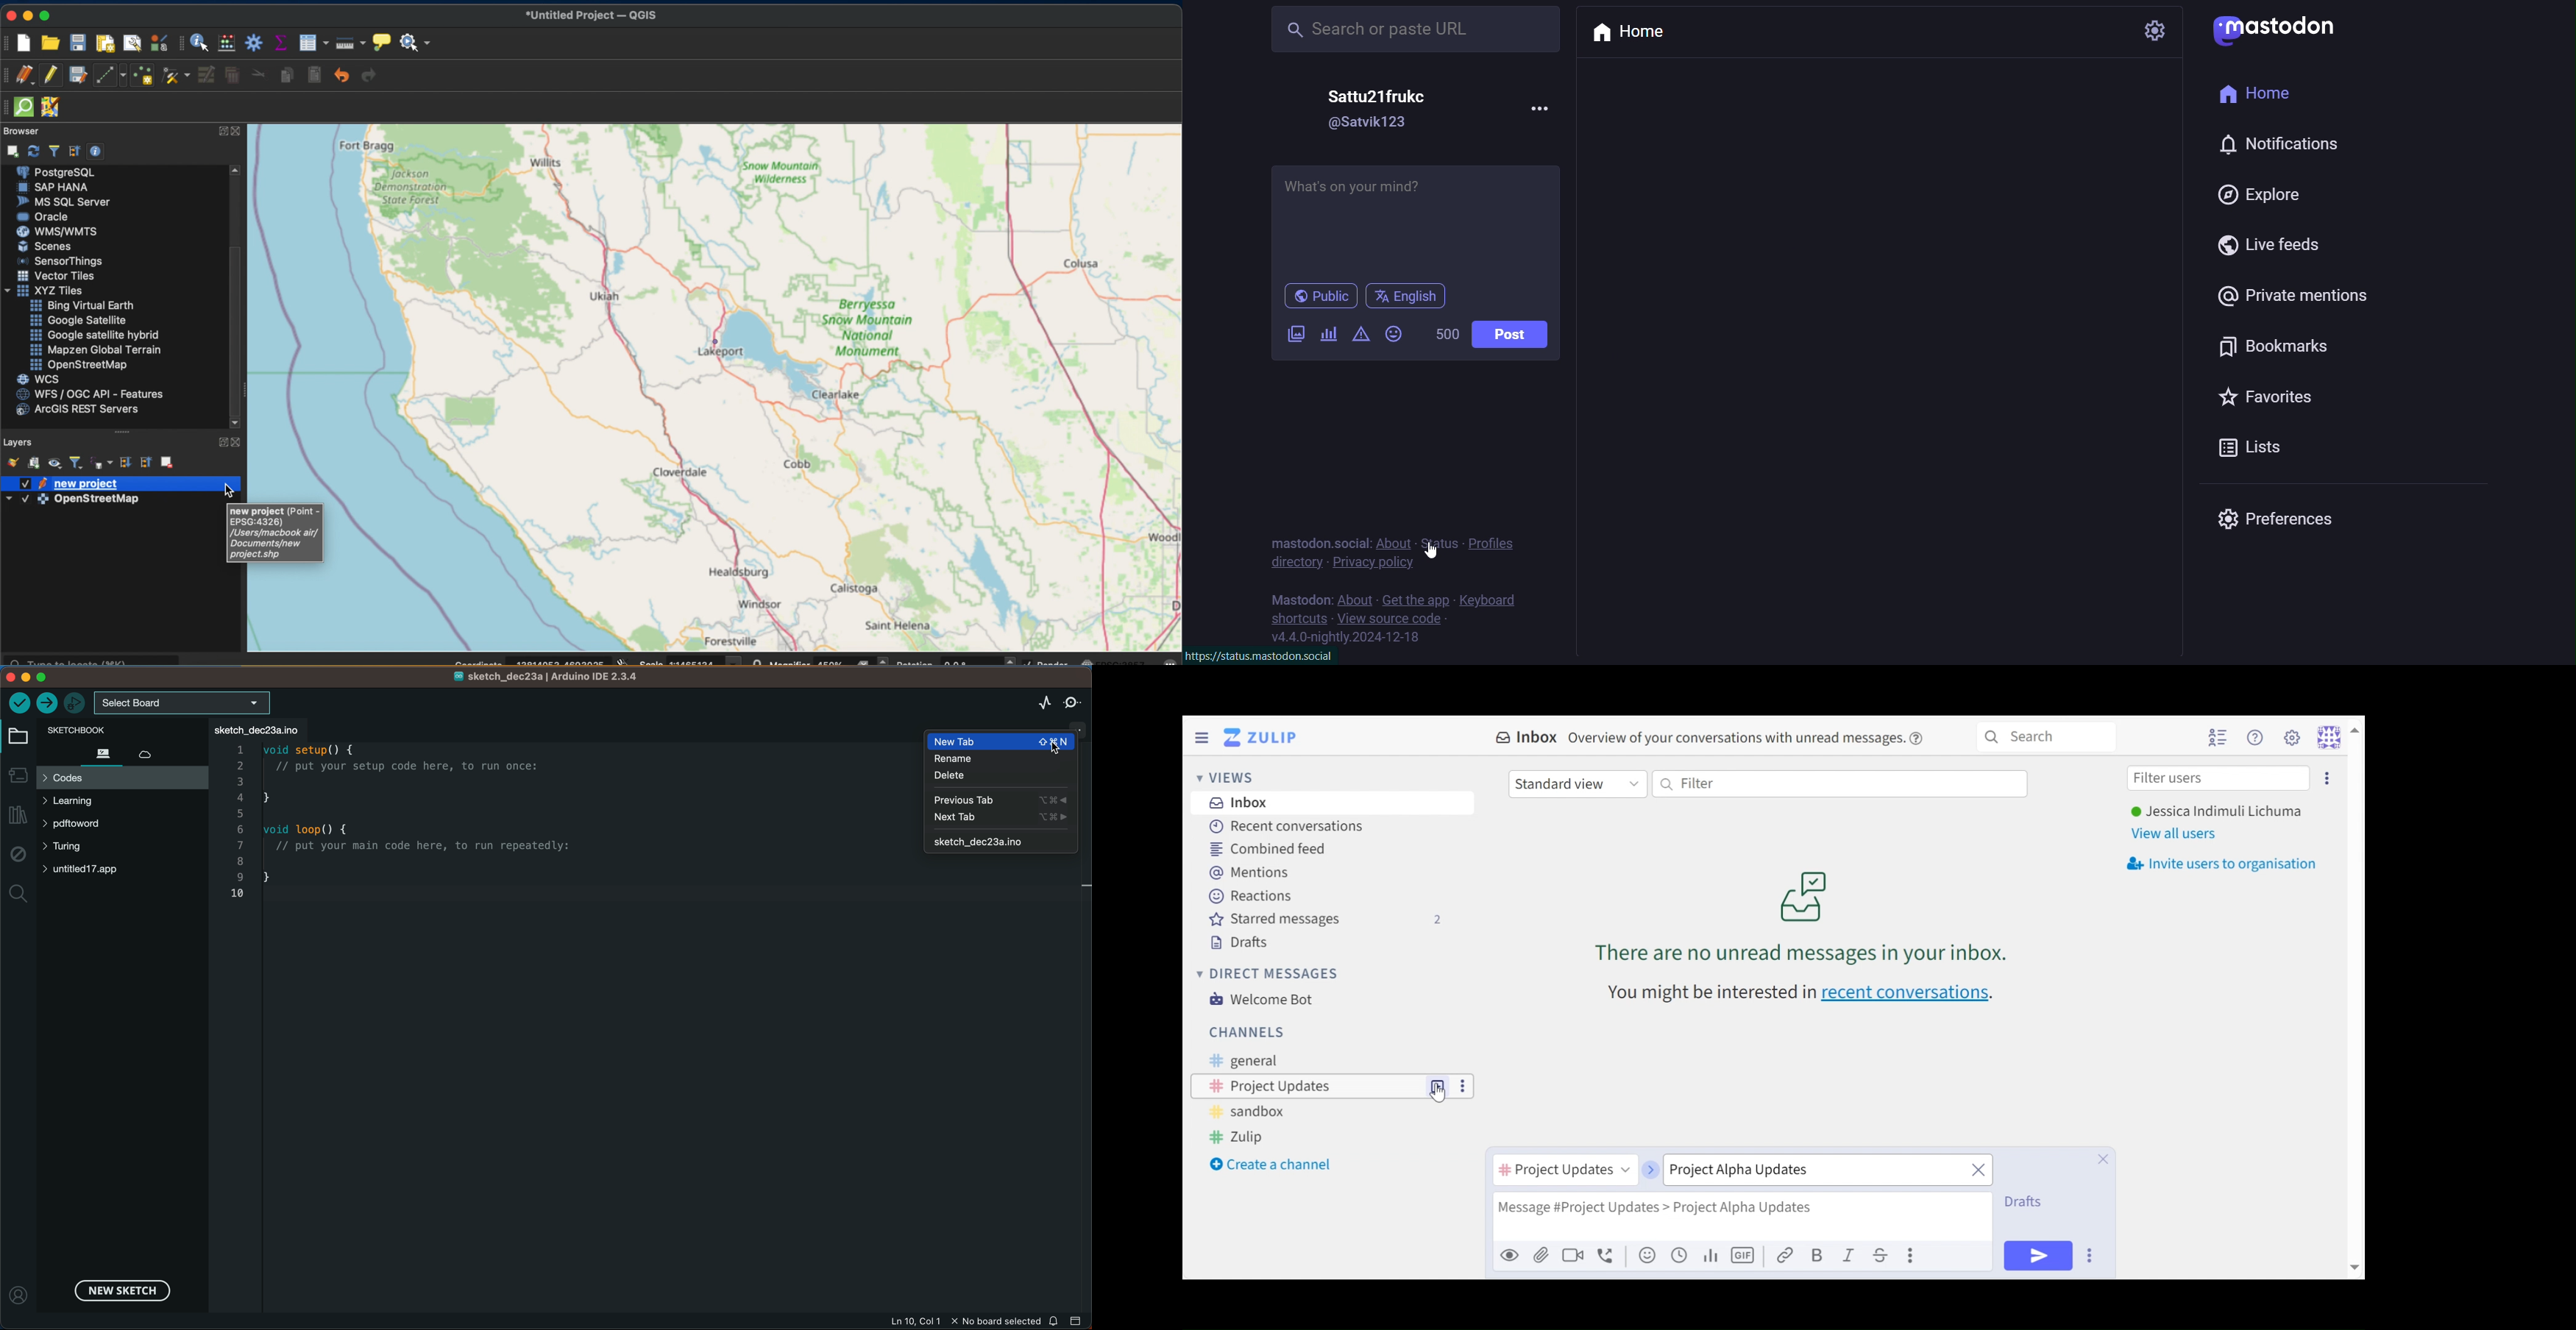  I want to click on Cursor, so click(1430, 550).